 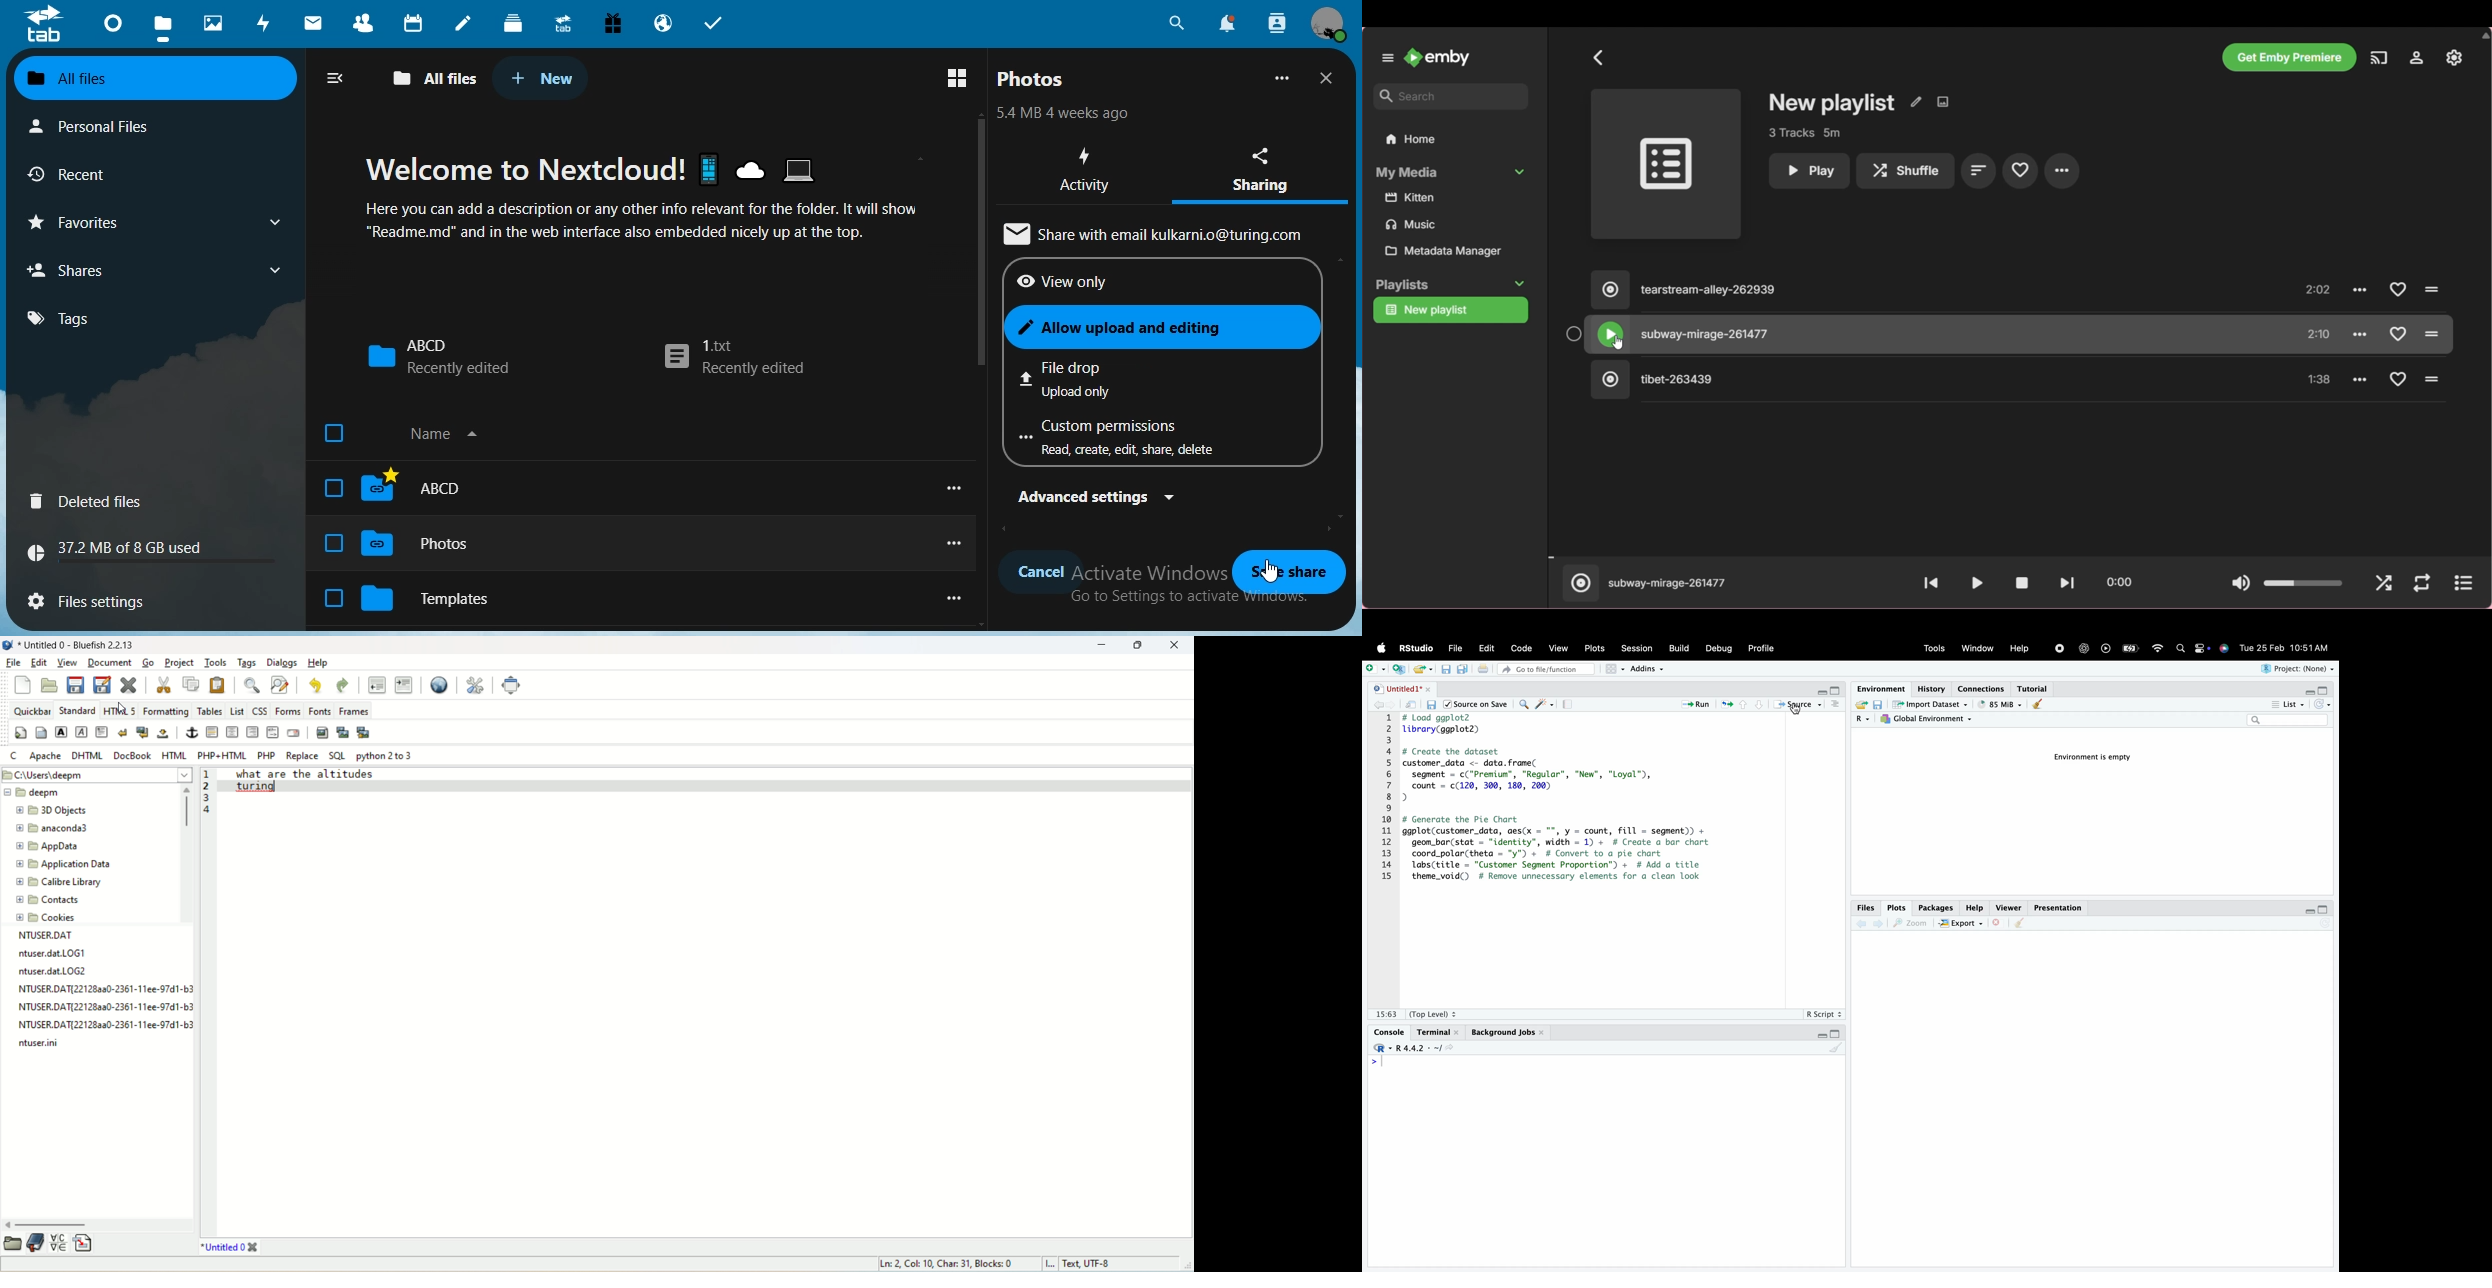 What do you see at coordinates (1979, 170) in the screenshot?
I see `Sort by playlist order` at bounding box center [1979, 170].